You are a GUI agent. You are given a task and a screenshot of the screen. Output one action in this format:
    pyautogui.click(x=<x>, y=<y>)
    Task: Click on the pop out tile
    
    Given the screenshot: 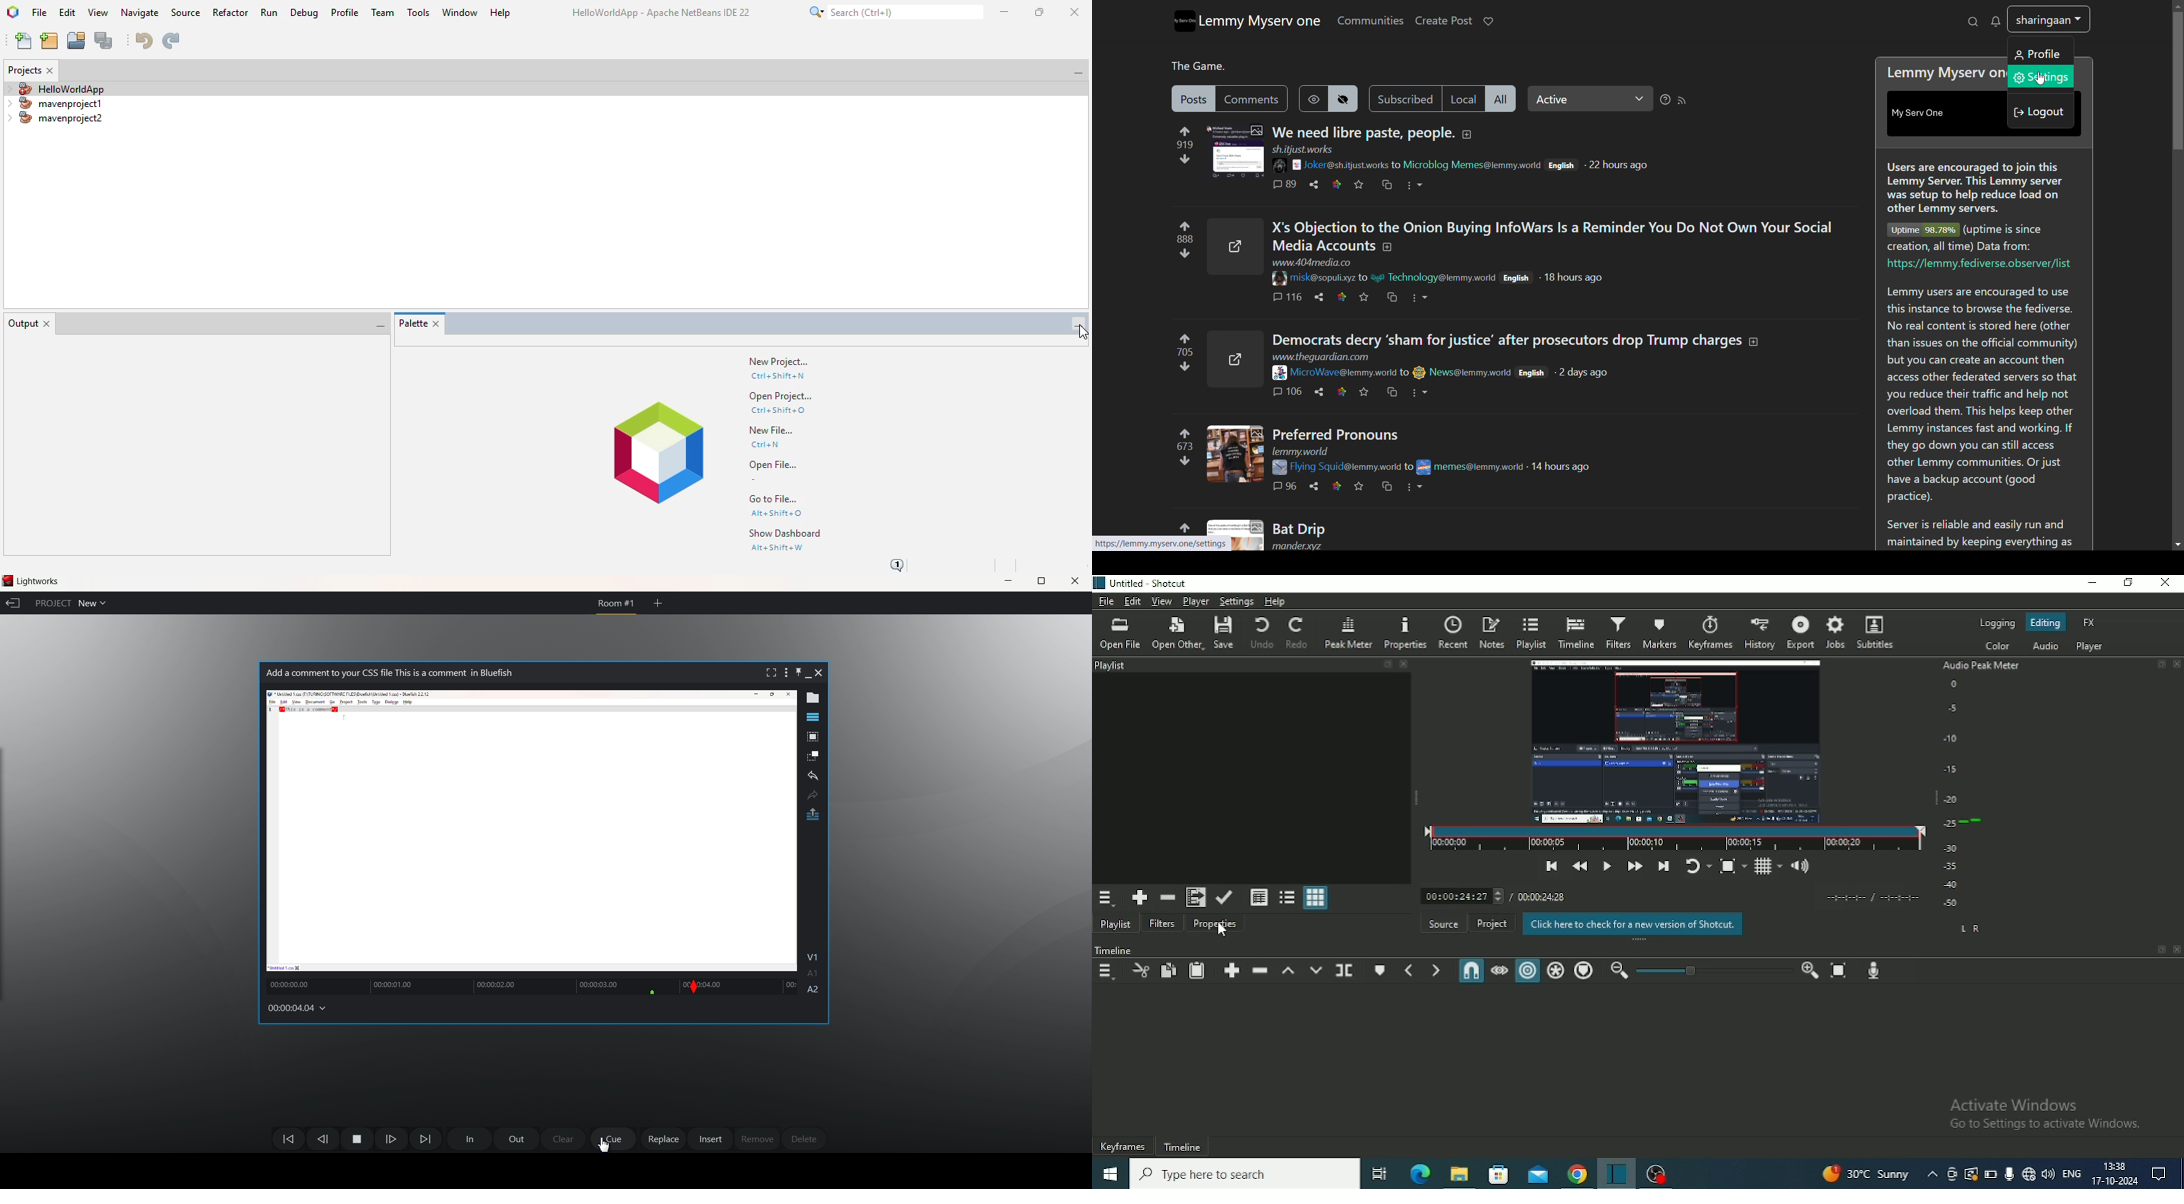 What is the action you would take?
    pyautogui.click(x=812, y=738)
    